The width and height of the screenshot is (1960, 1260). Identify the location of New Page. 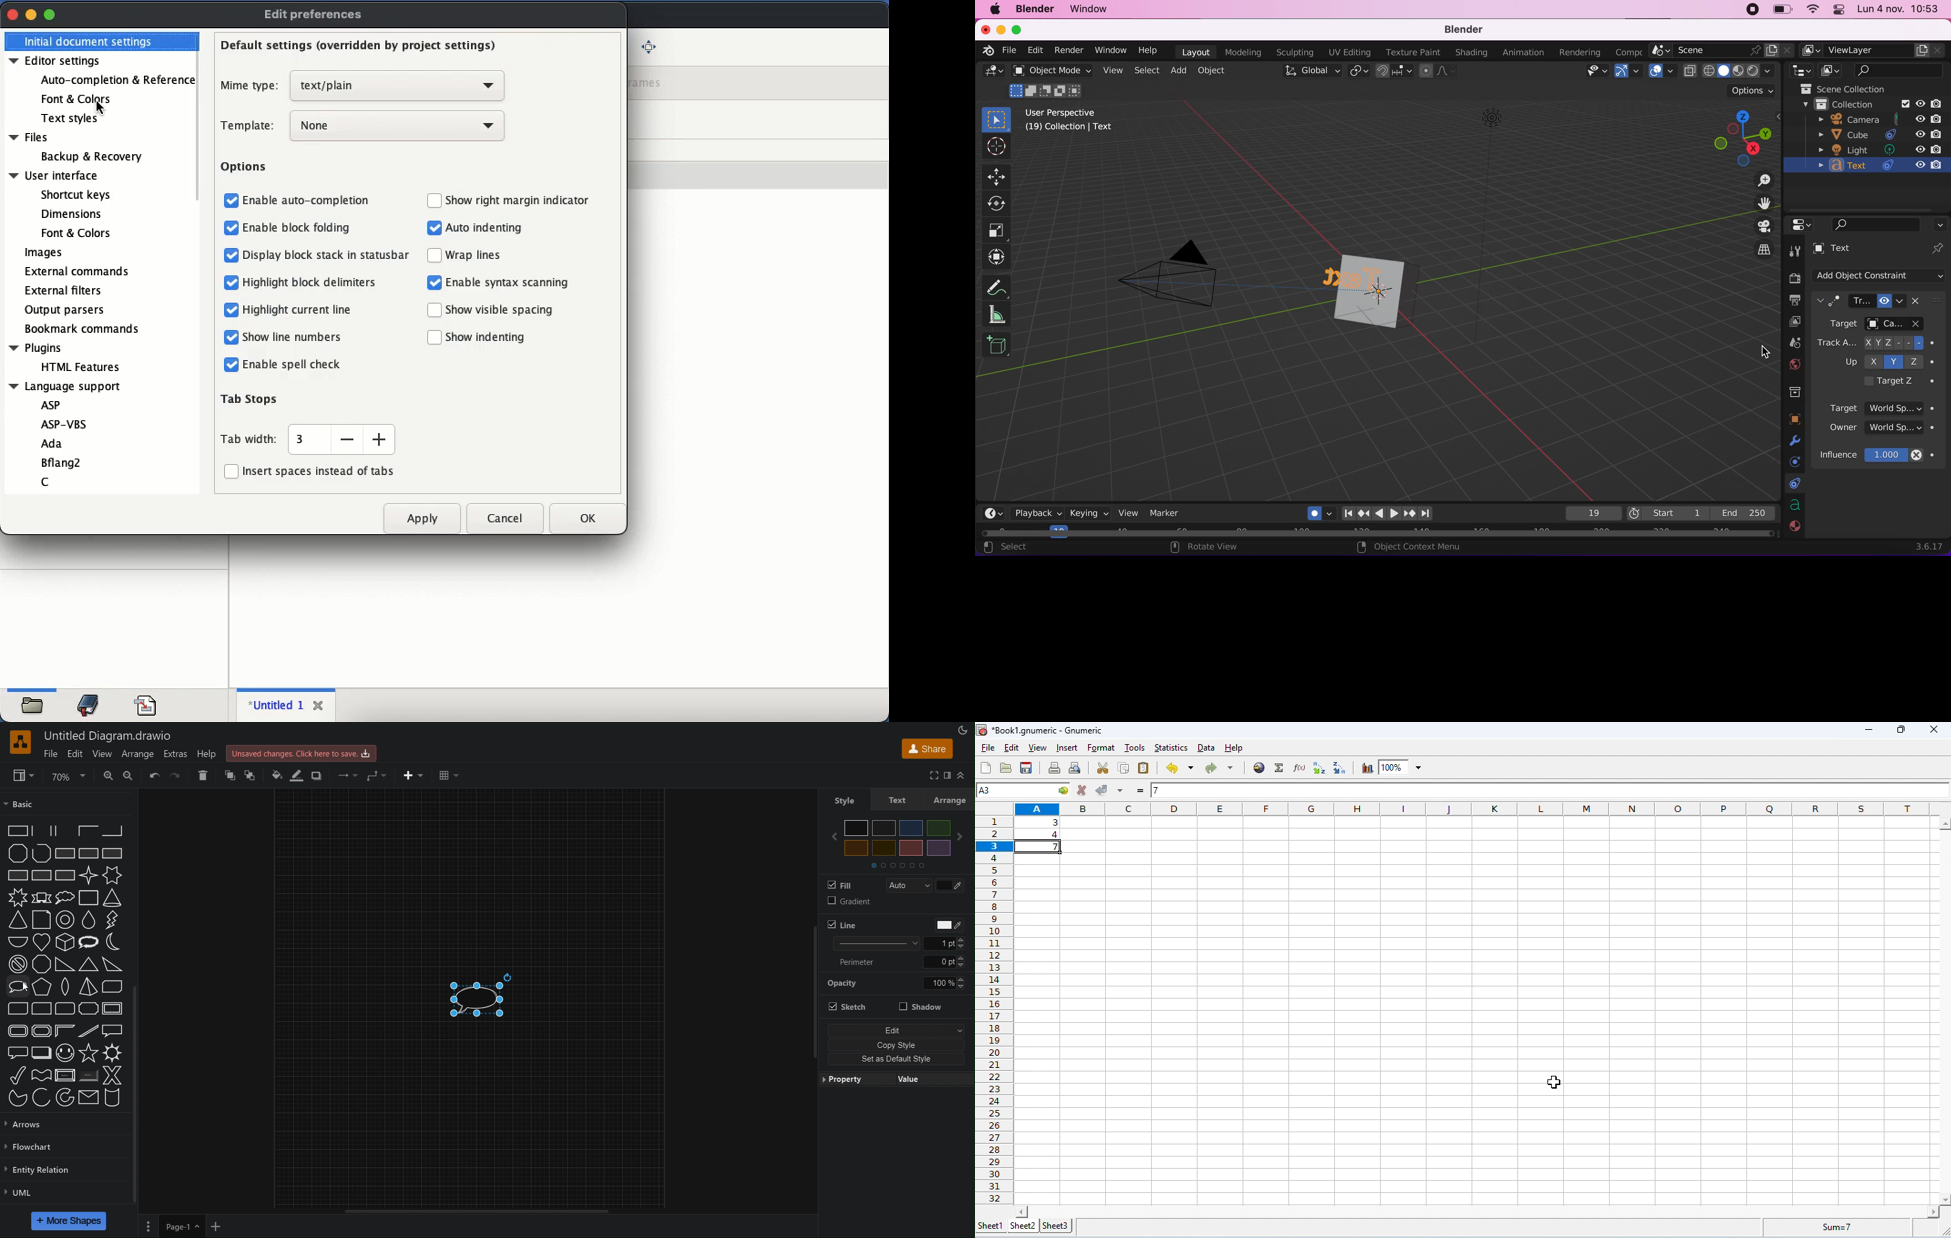
(217, 1225).